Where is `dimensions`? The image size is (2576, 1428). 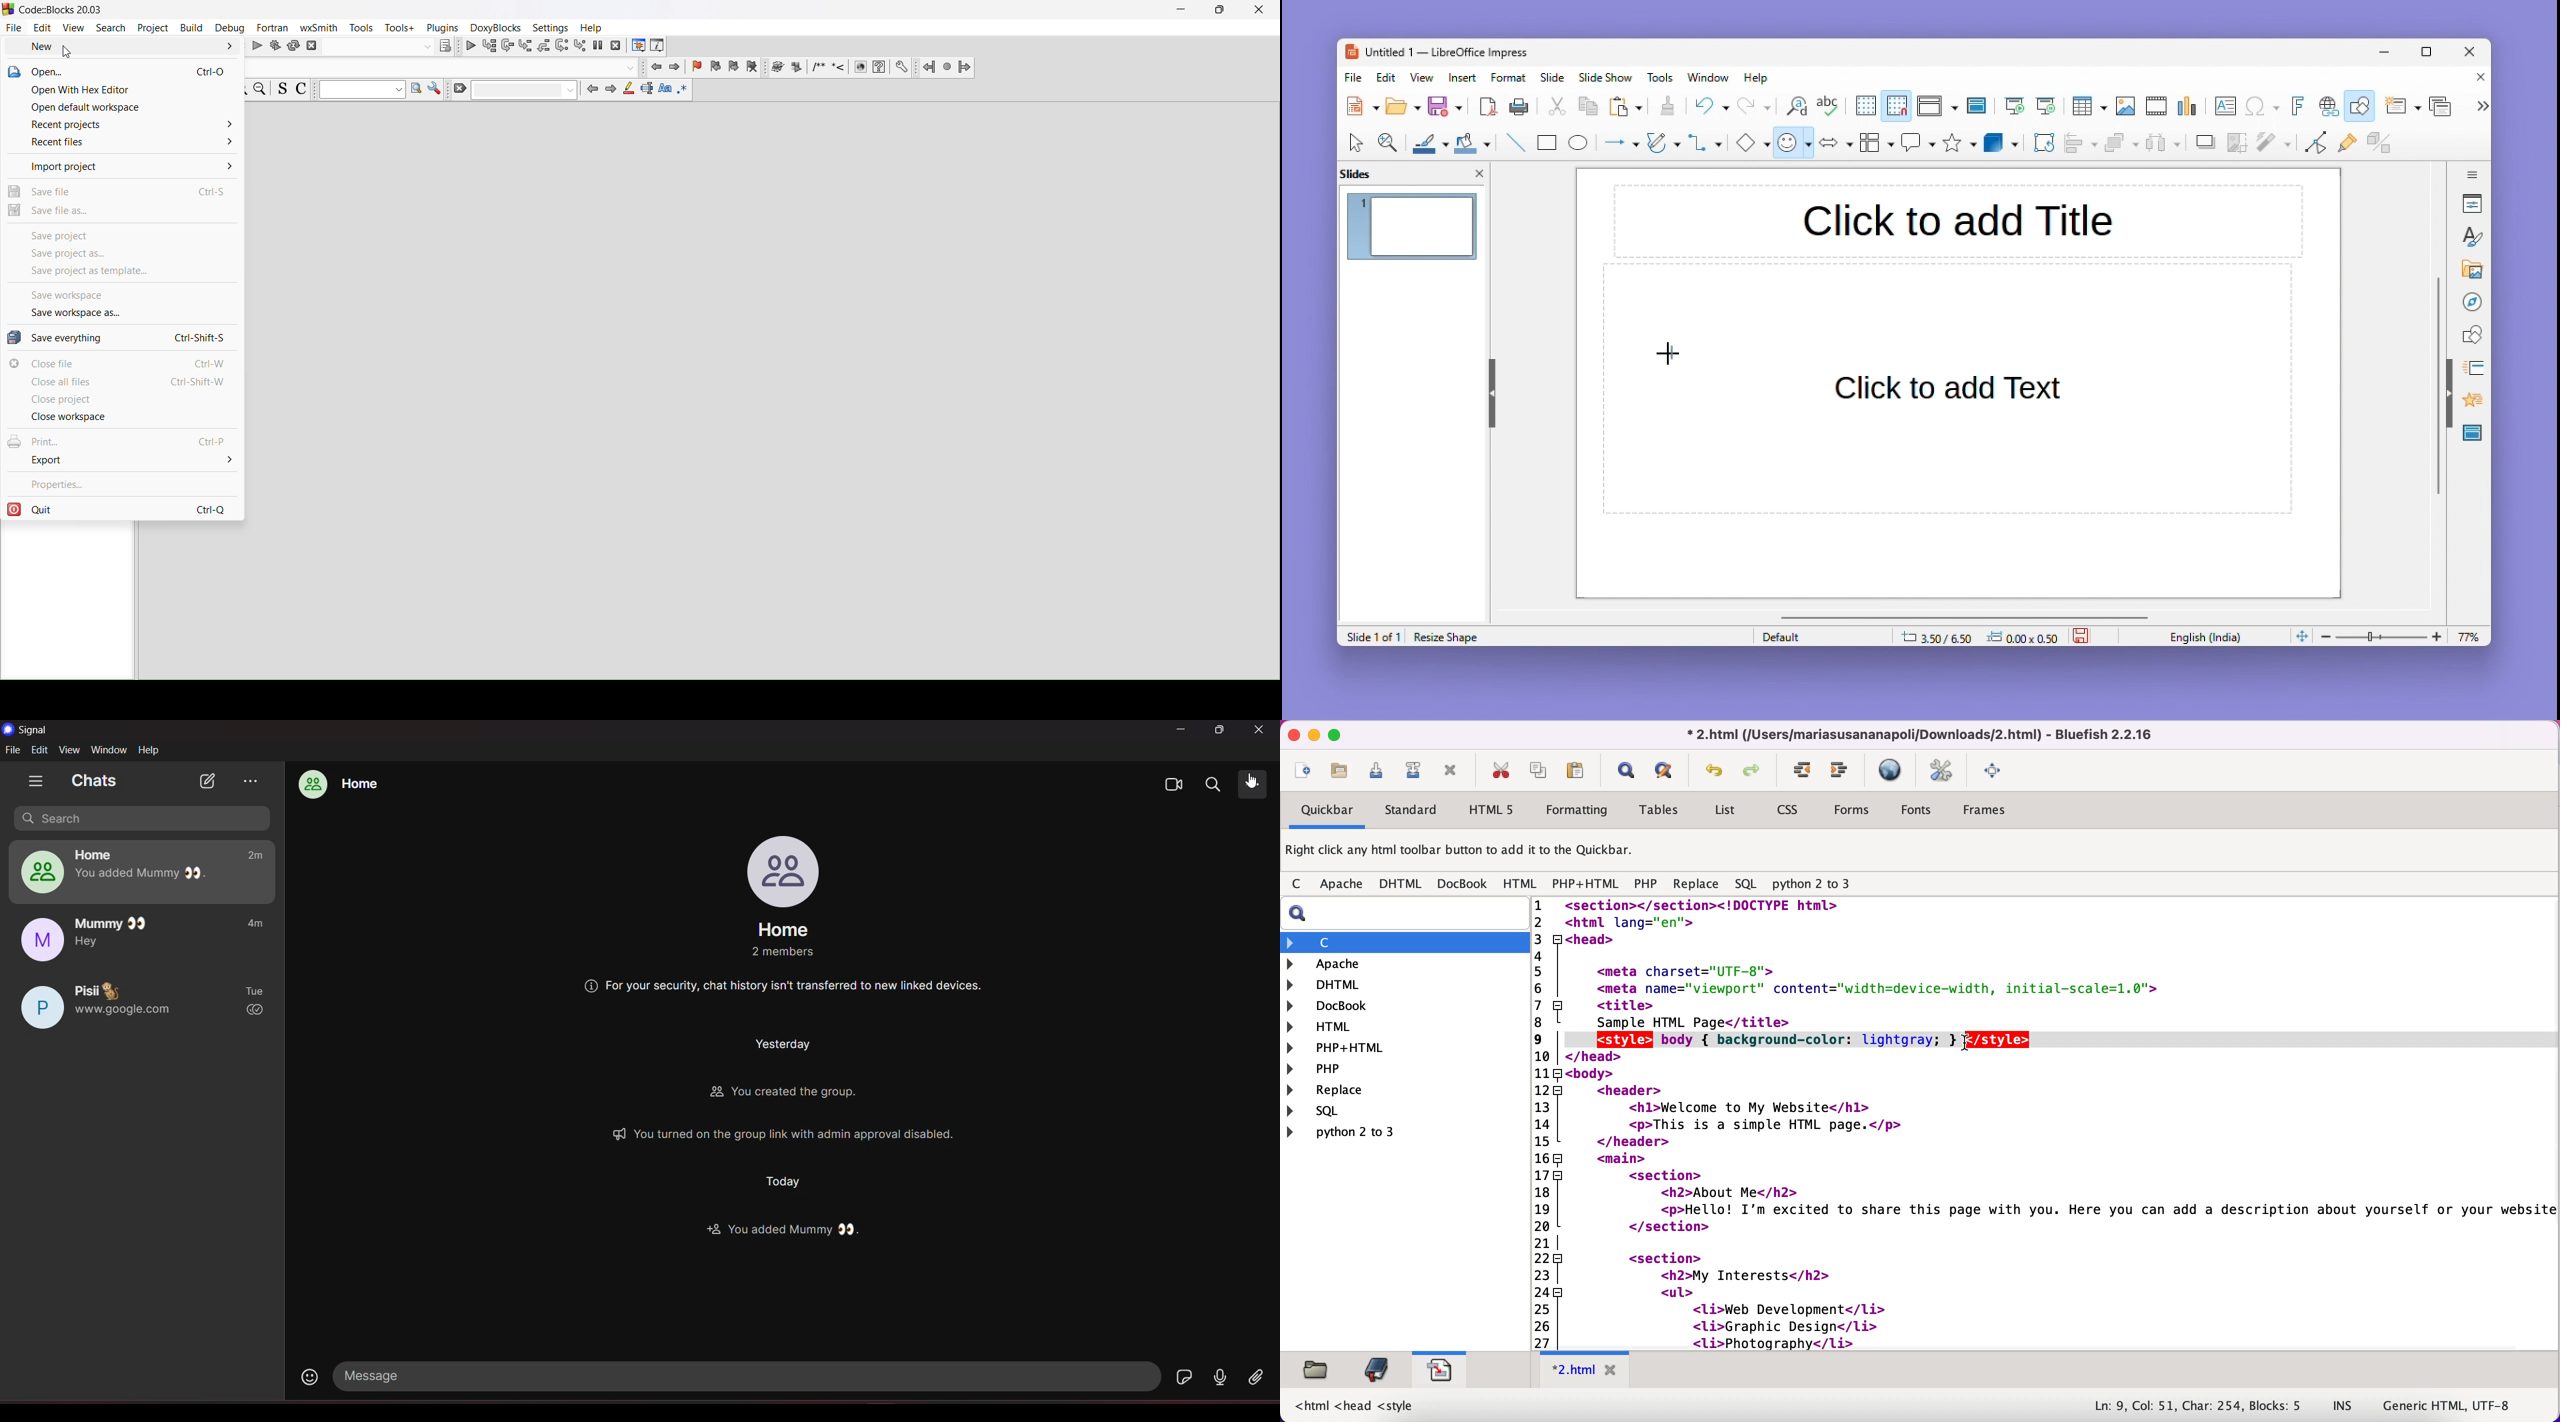
dimensions is located at coordinates (1979, 636).